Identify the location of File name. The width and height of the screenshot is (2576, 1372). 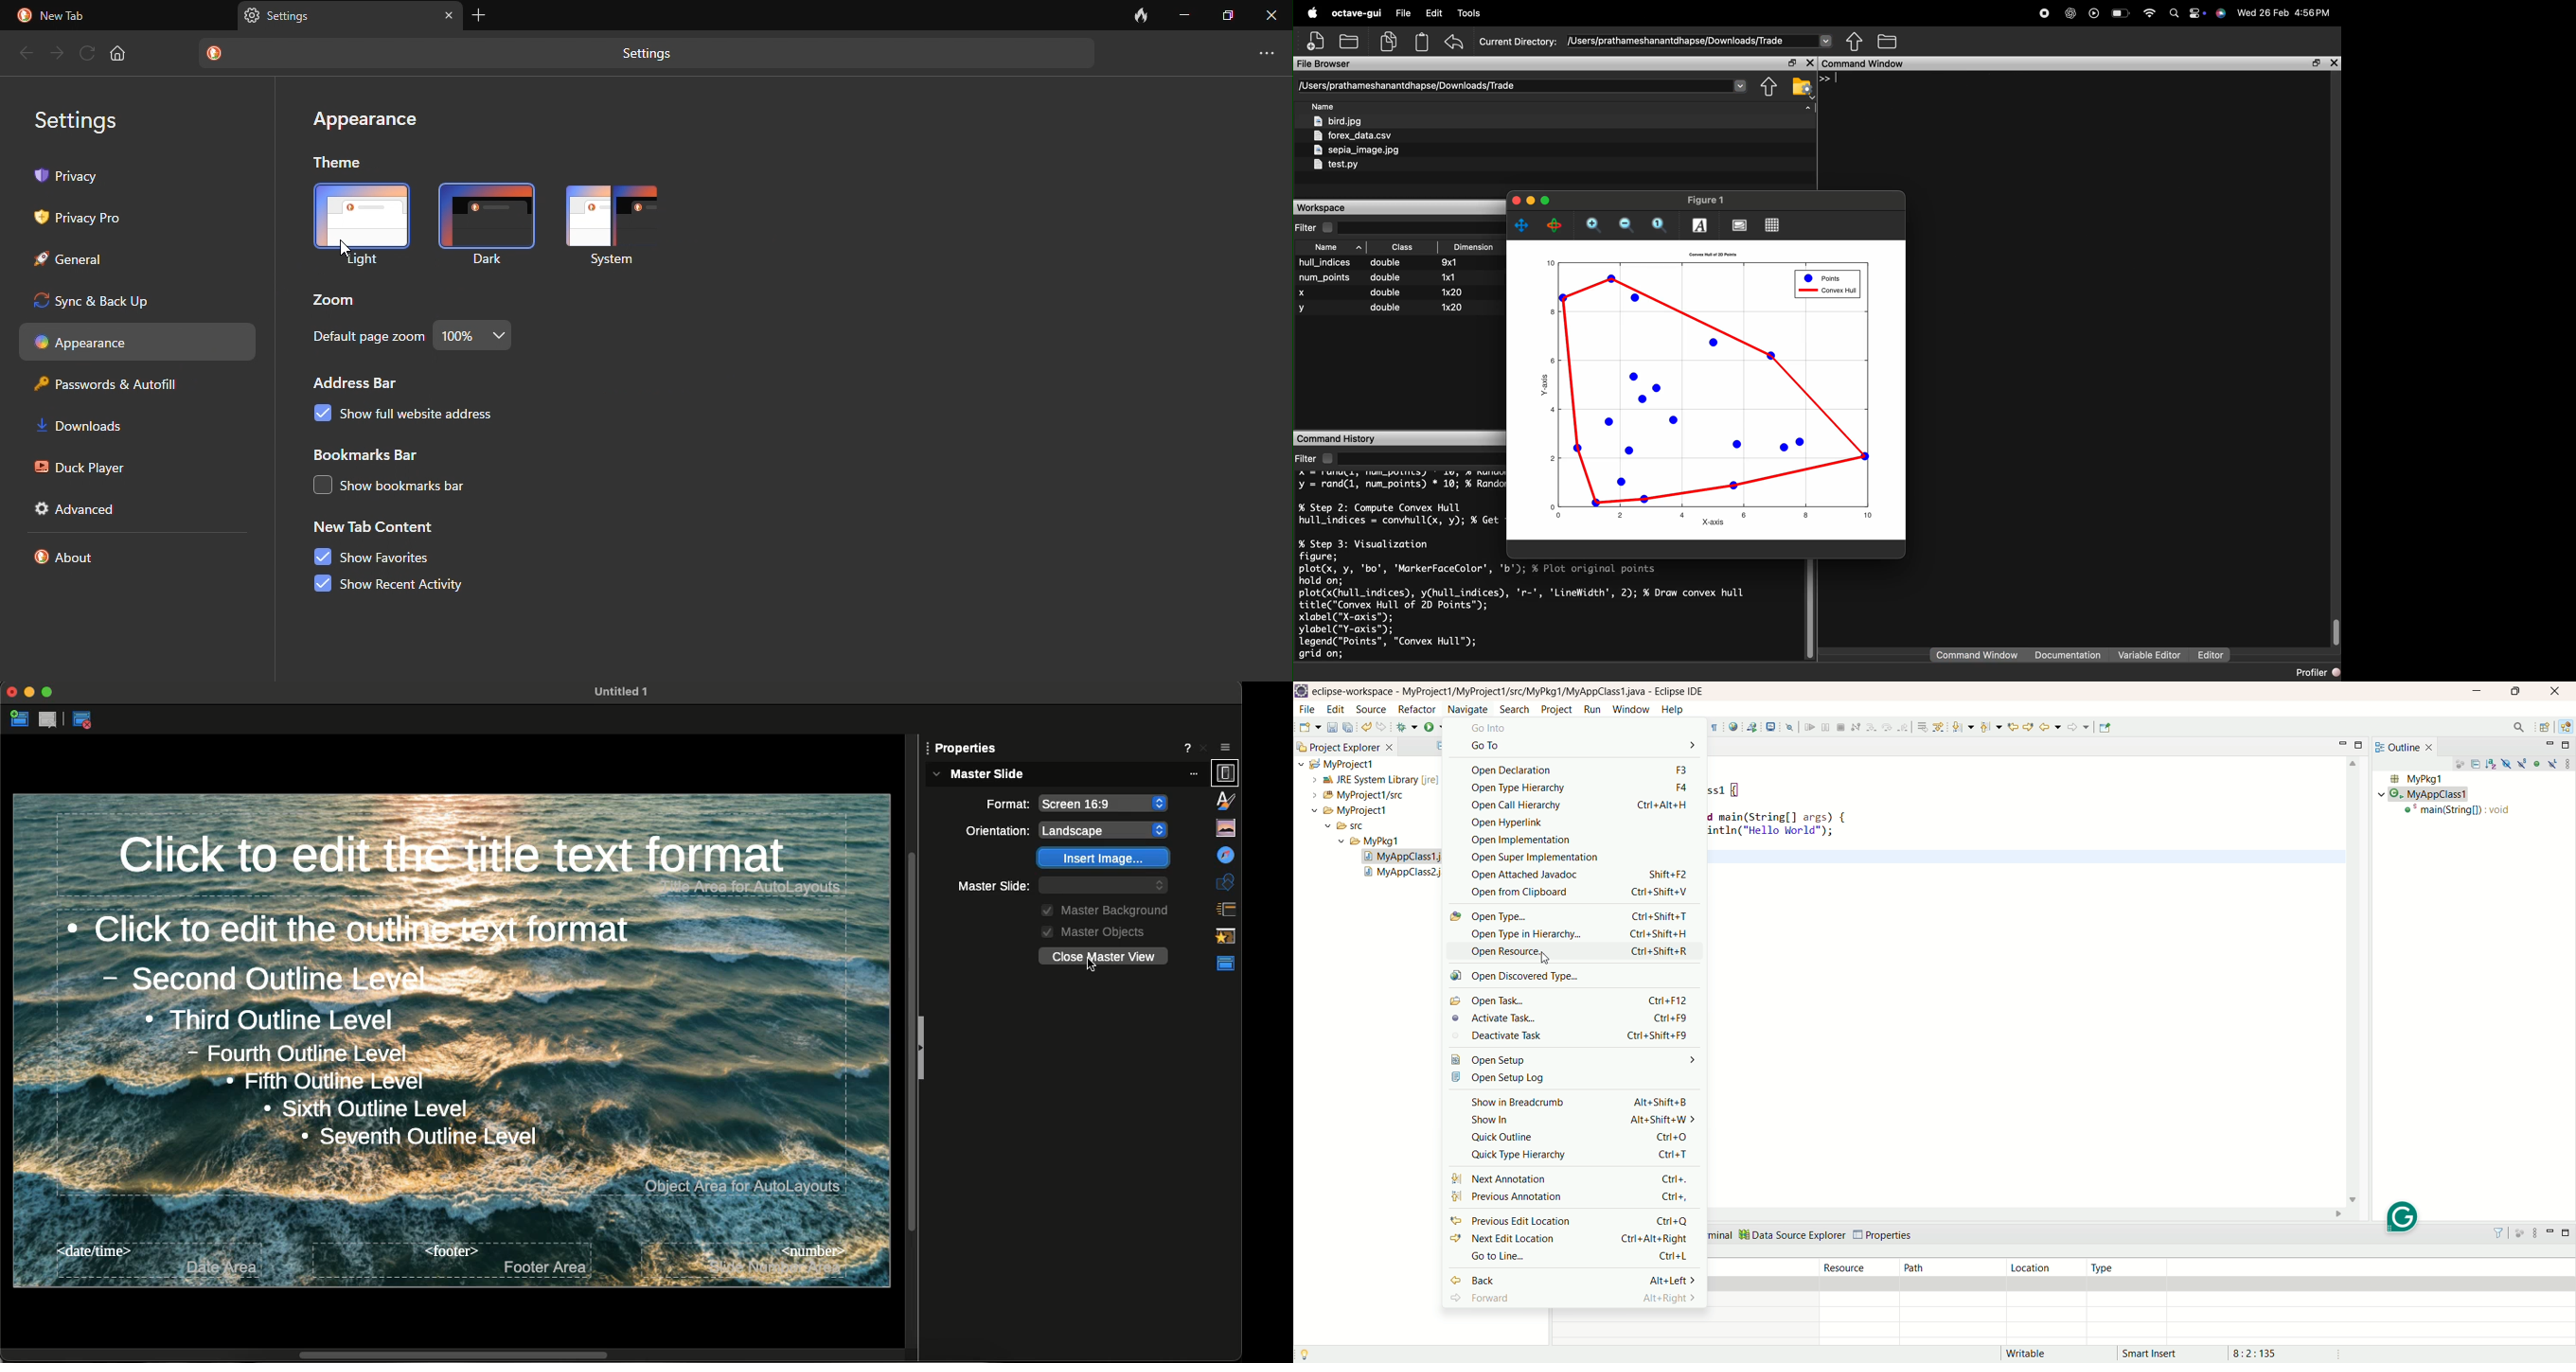
(616, 691).